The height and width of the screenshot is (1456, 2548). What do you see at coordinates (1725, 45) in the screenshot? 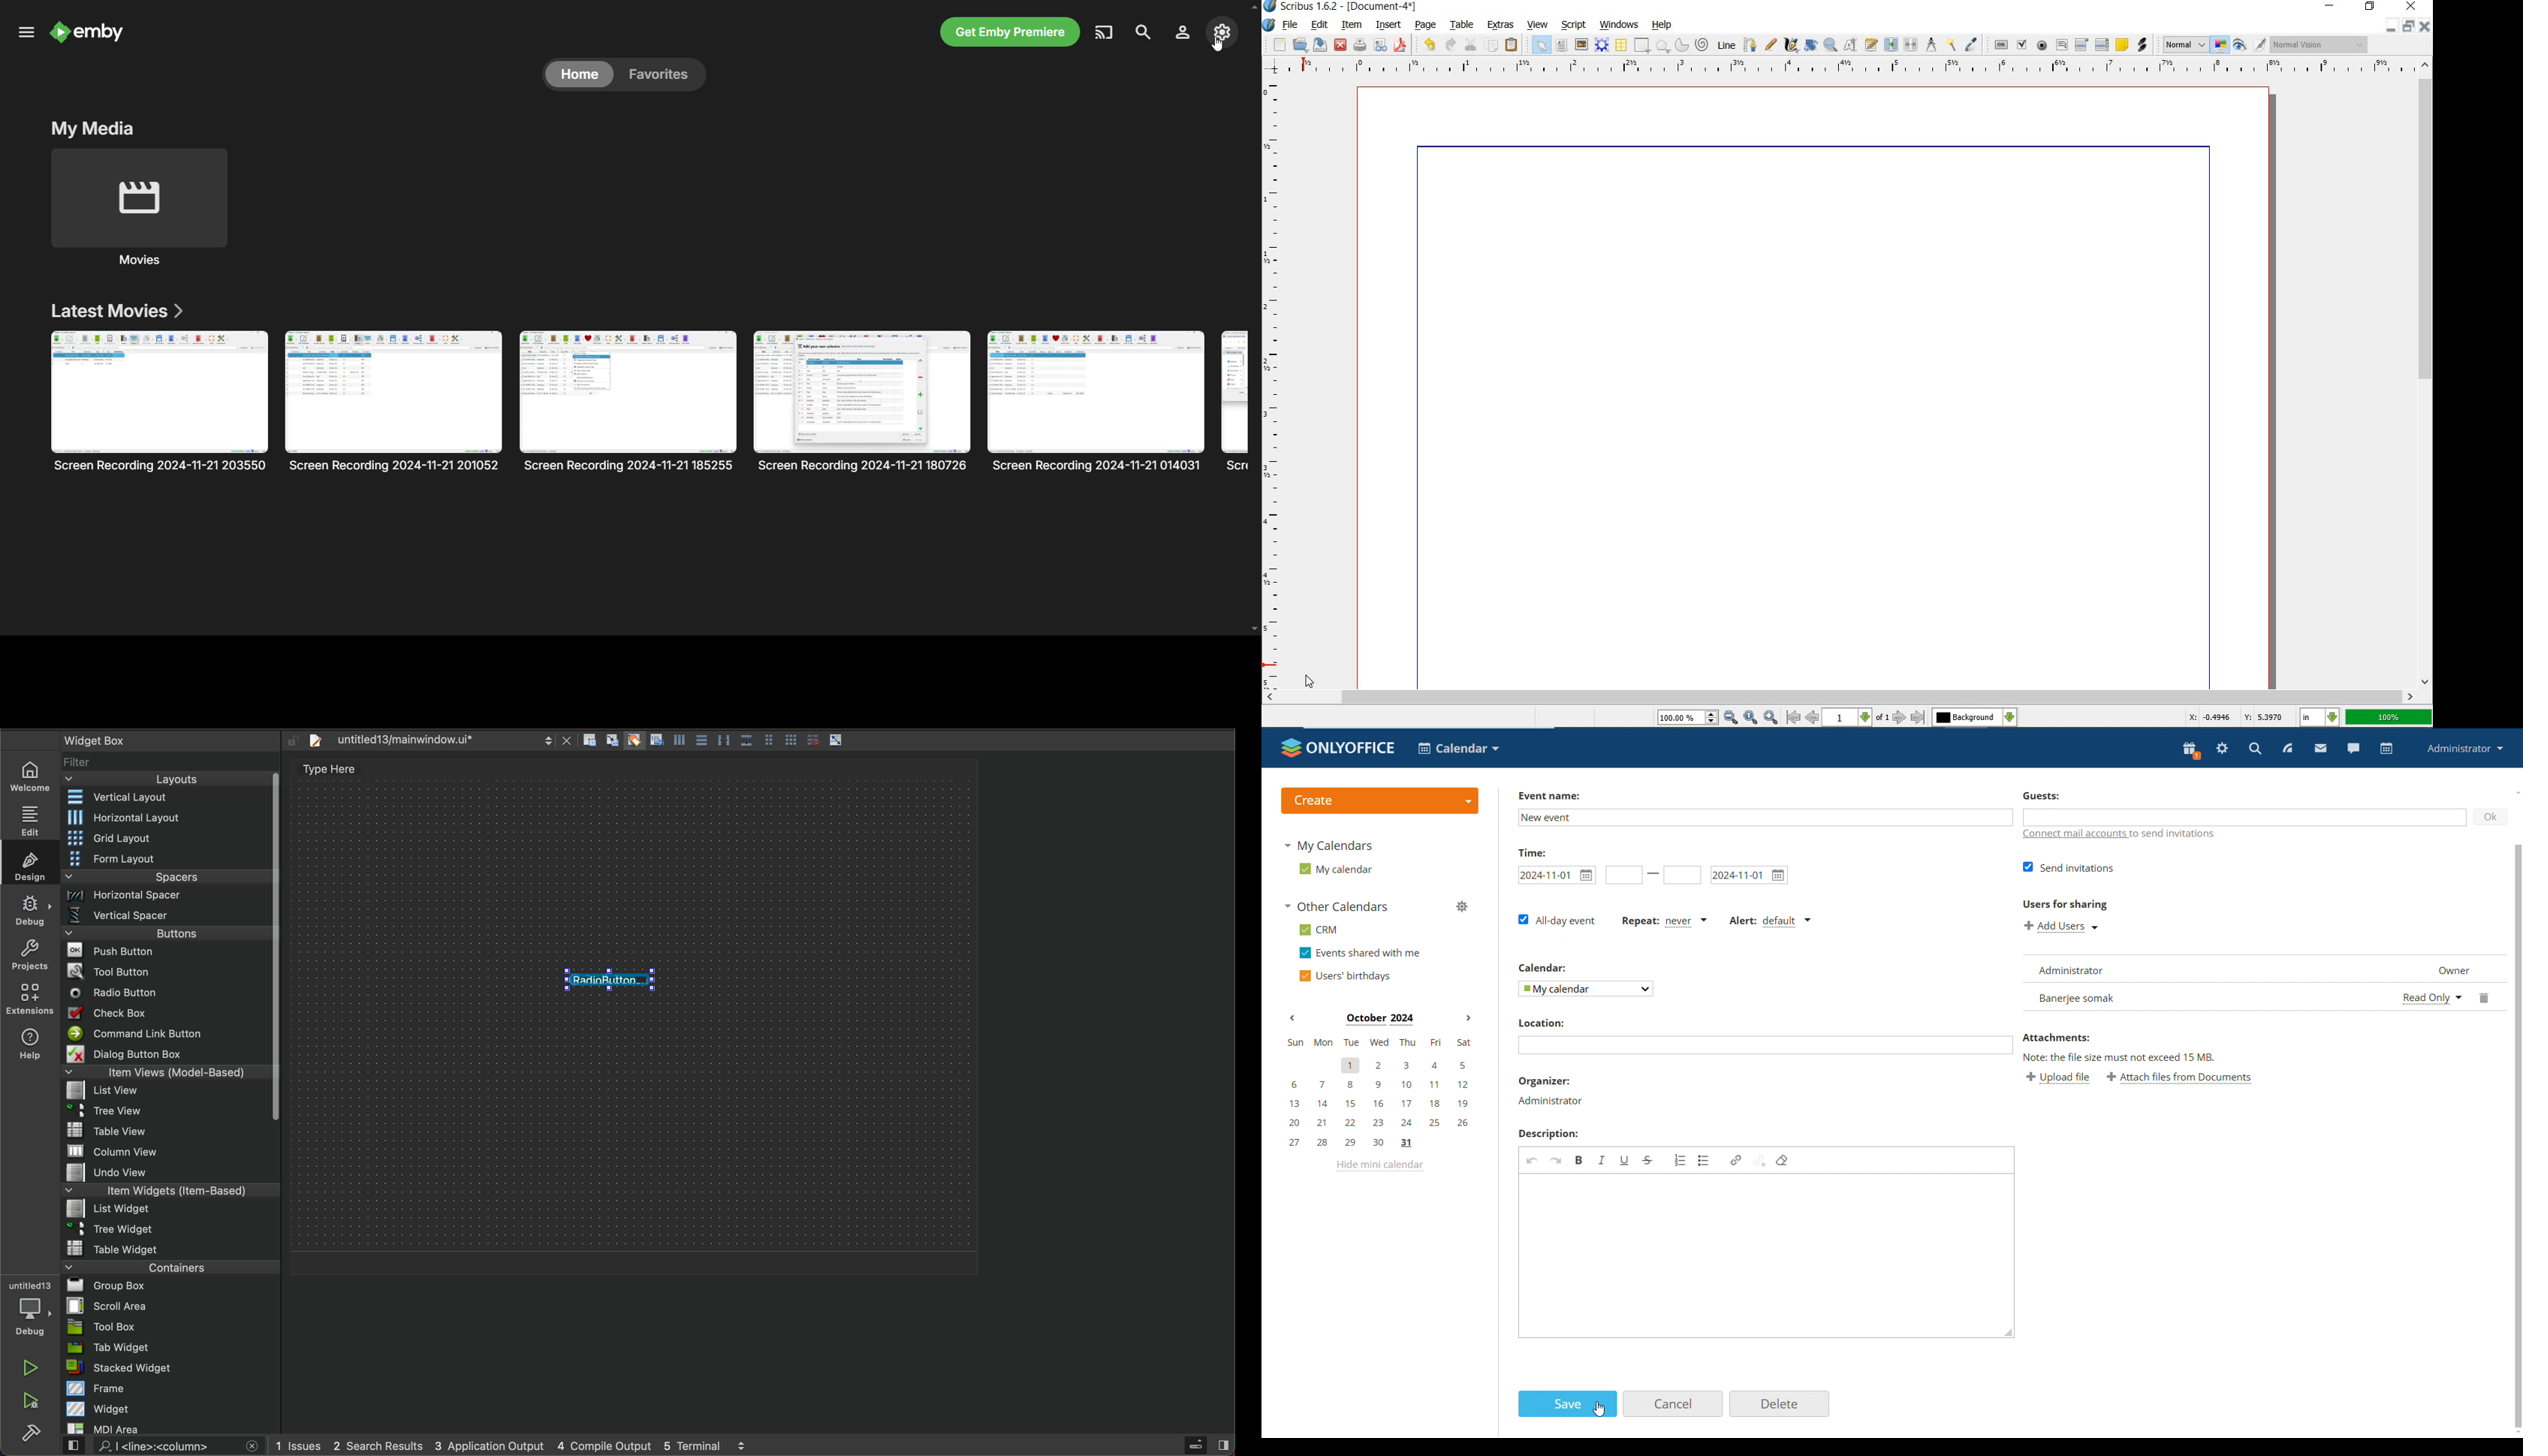
I see `line` at bounding box center [1725, 45].